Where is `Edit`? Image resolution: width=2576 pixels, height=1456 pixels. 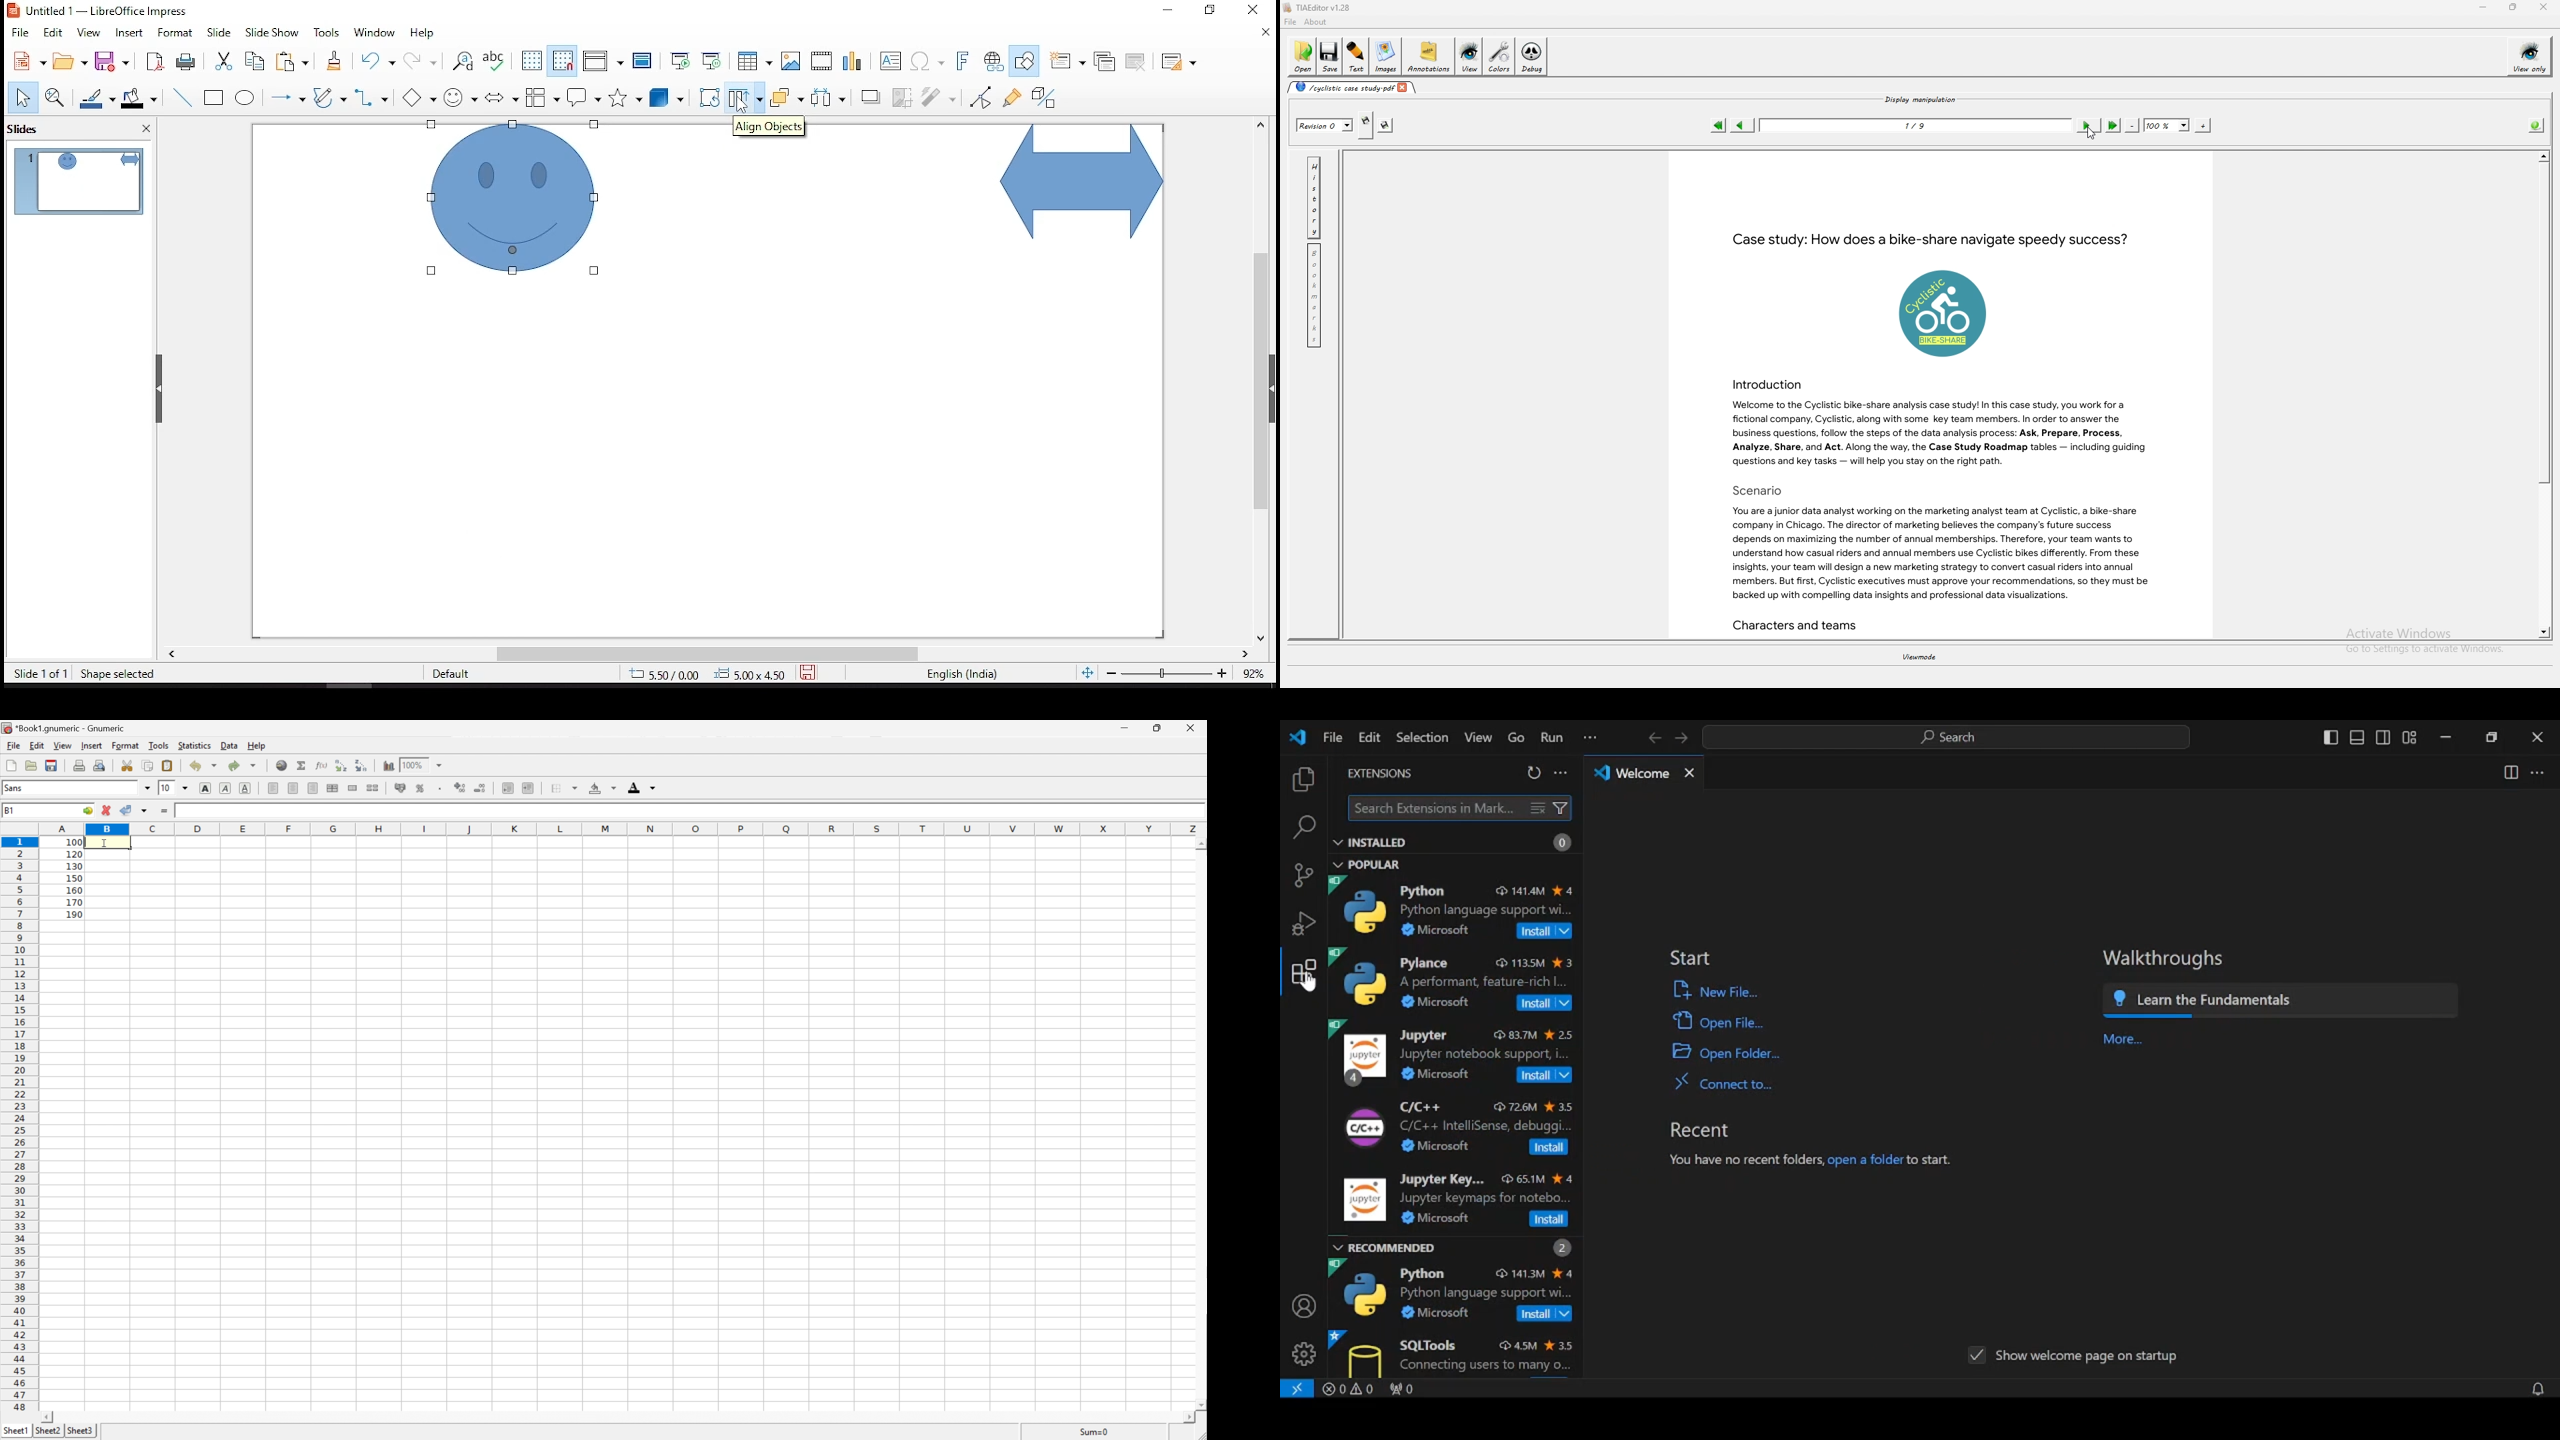 Edit is located at coordinates (39, 745).